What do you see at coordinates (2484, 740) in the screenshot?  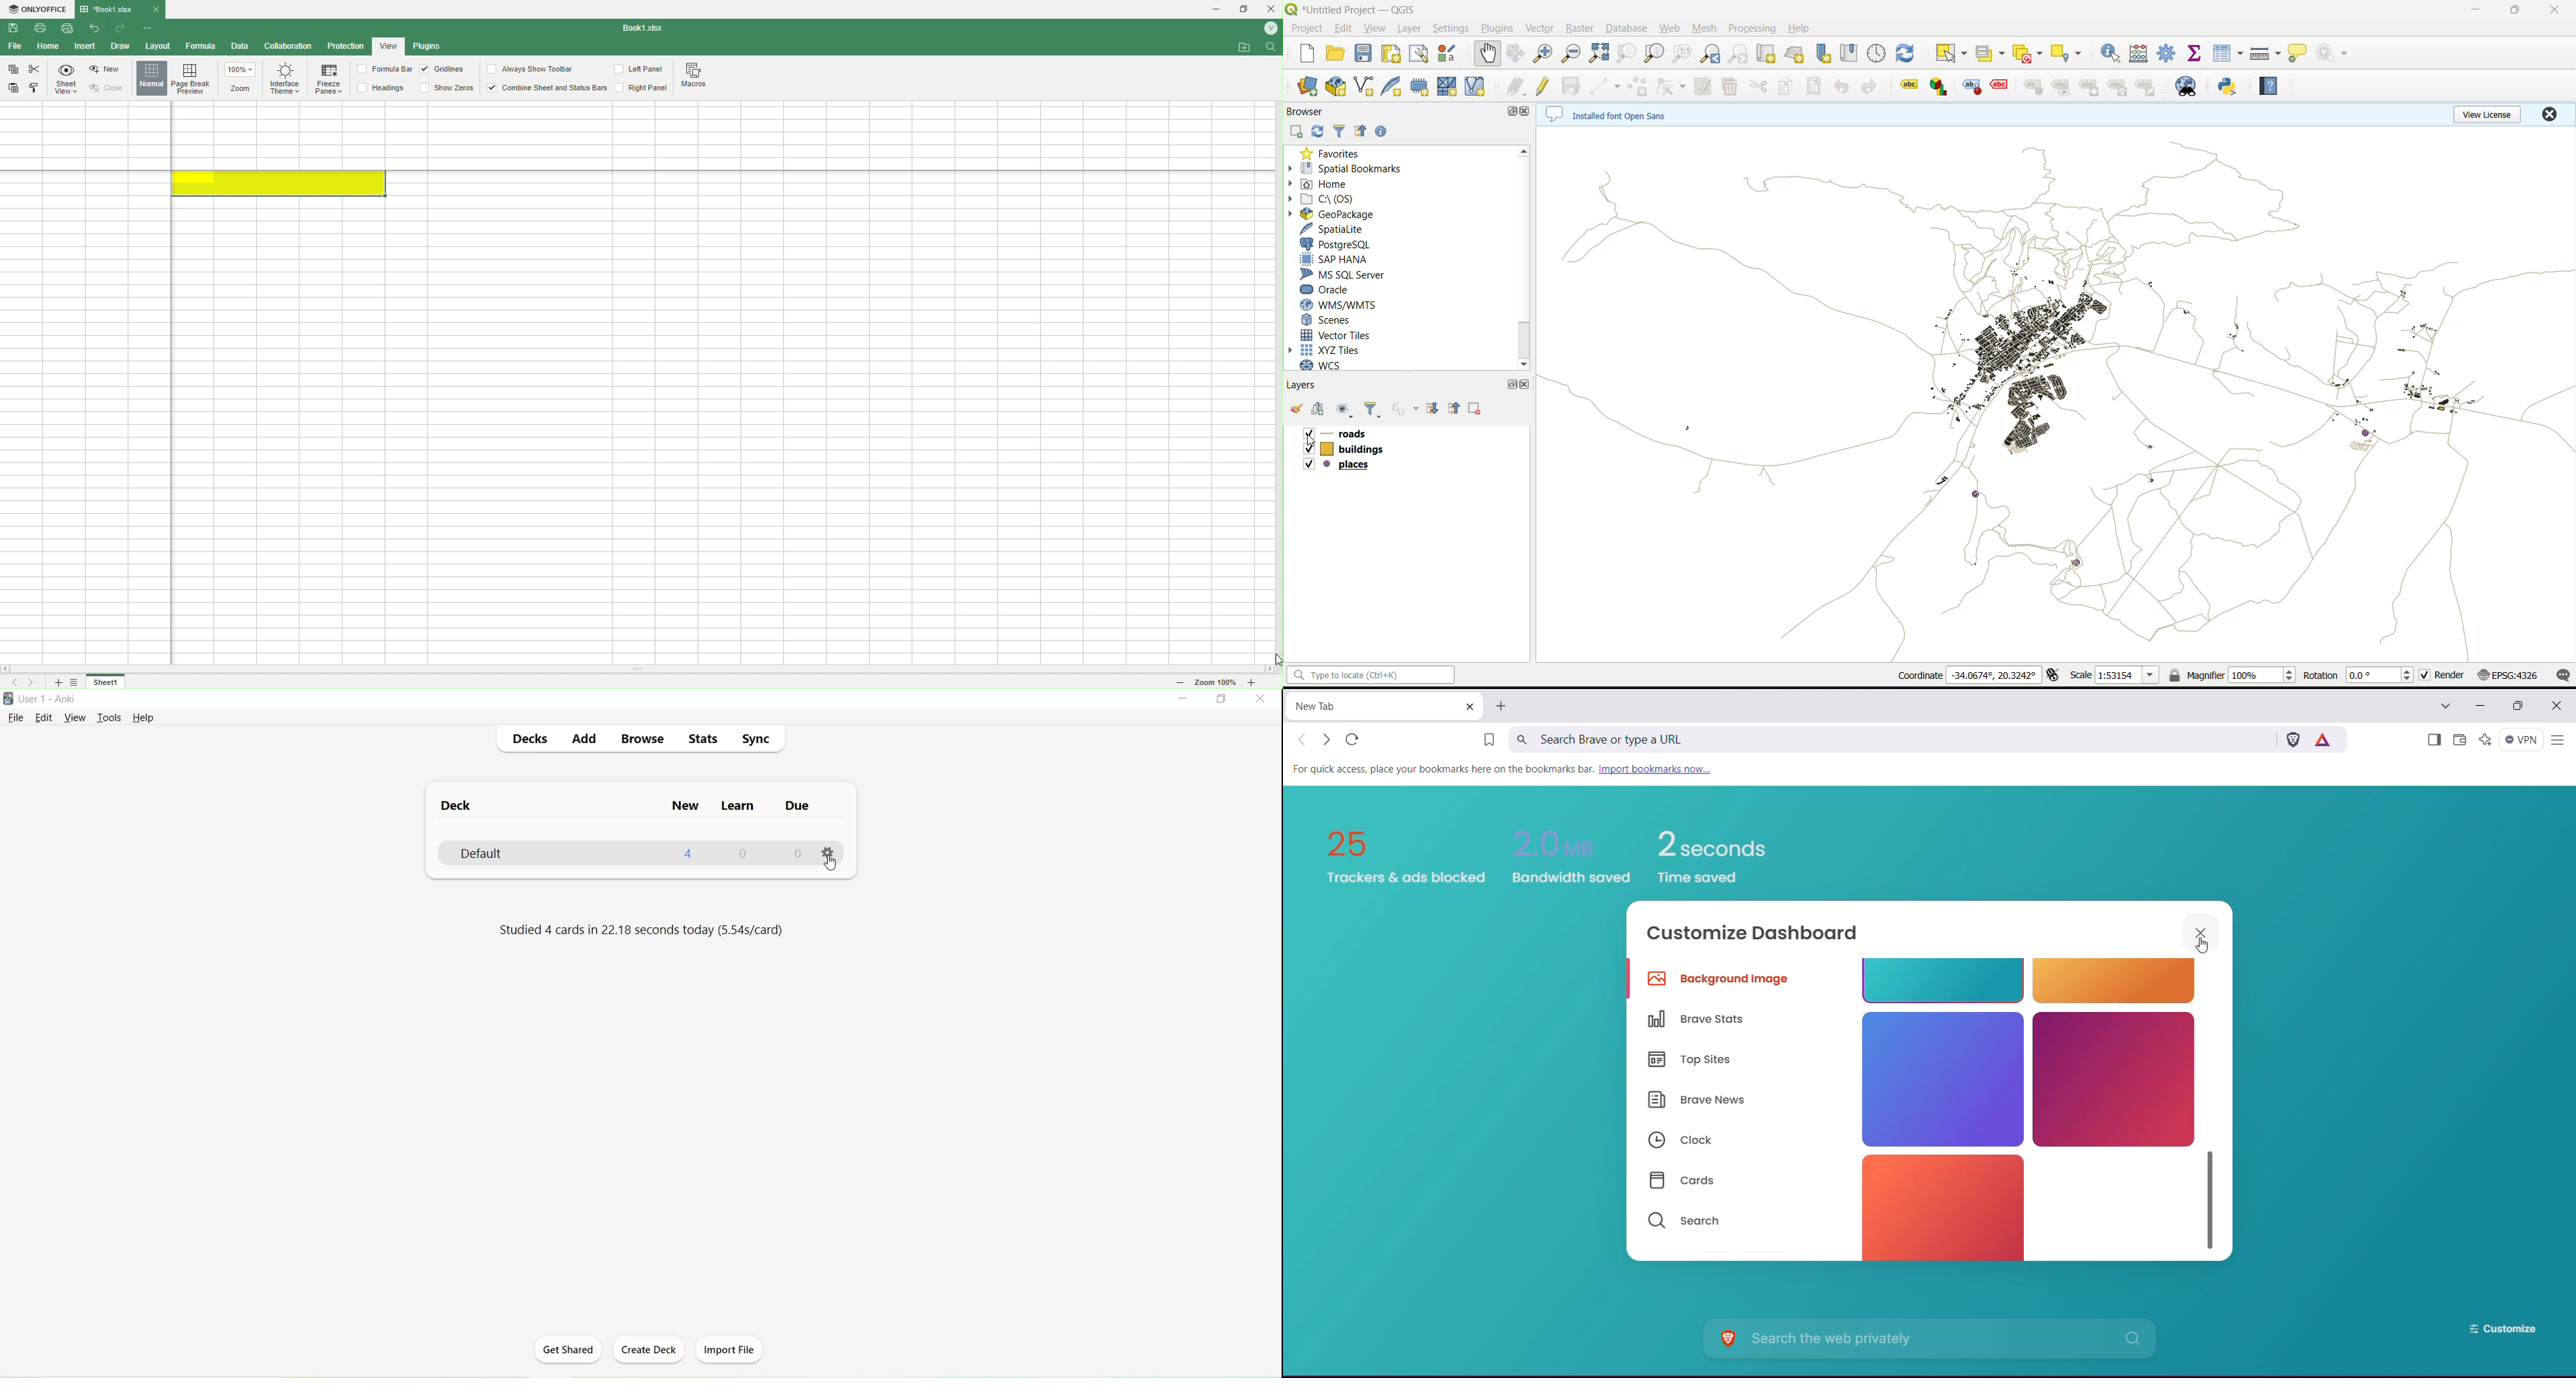 I see `Leo AI` at bounding box center [2484, 740].